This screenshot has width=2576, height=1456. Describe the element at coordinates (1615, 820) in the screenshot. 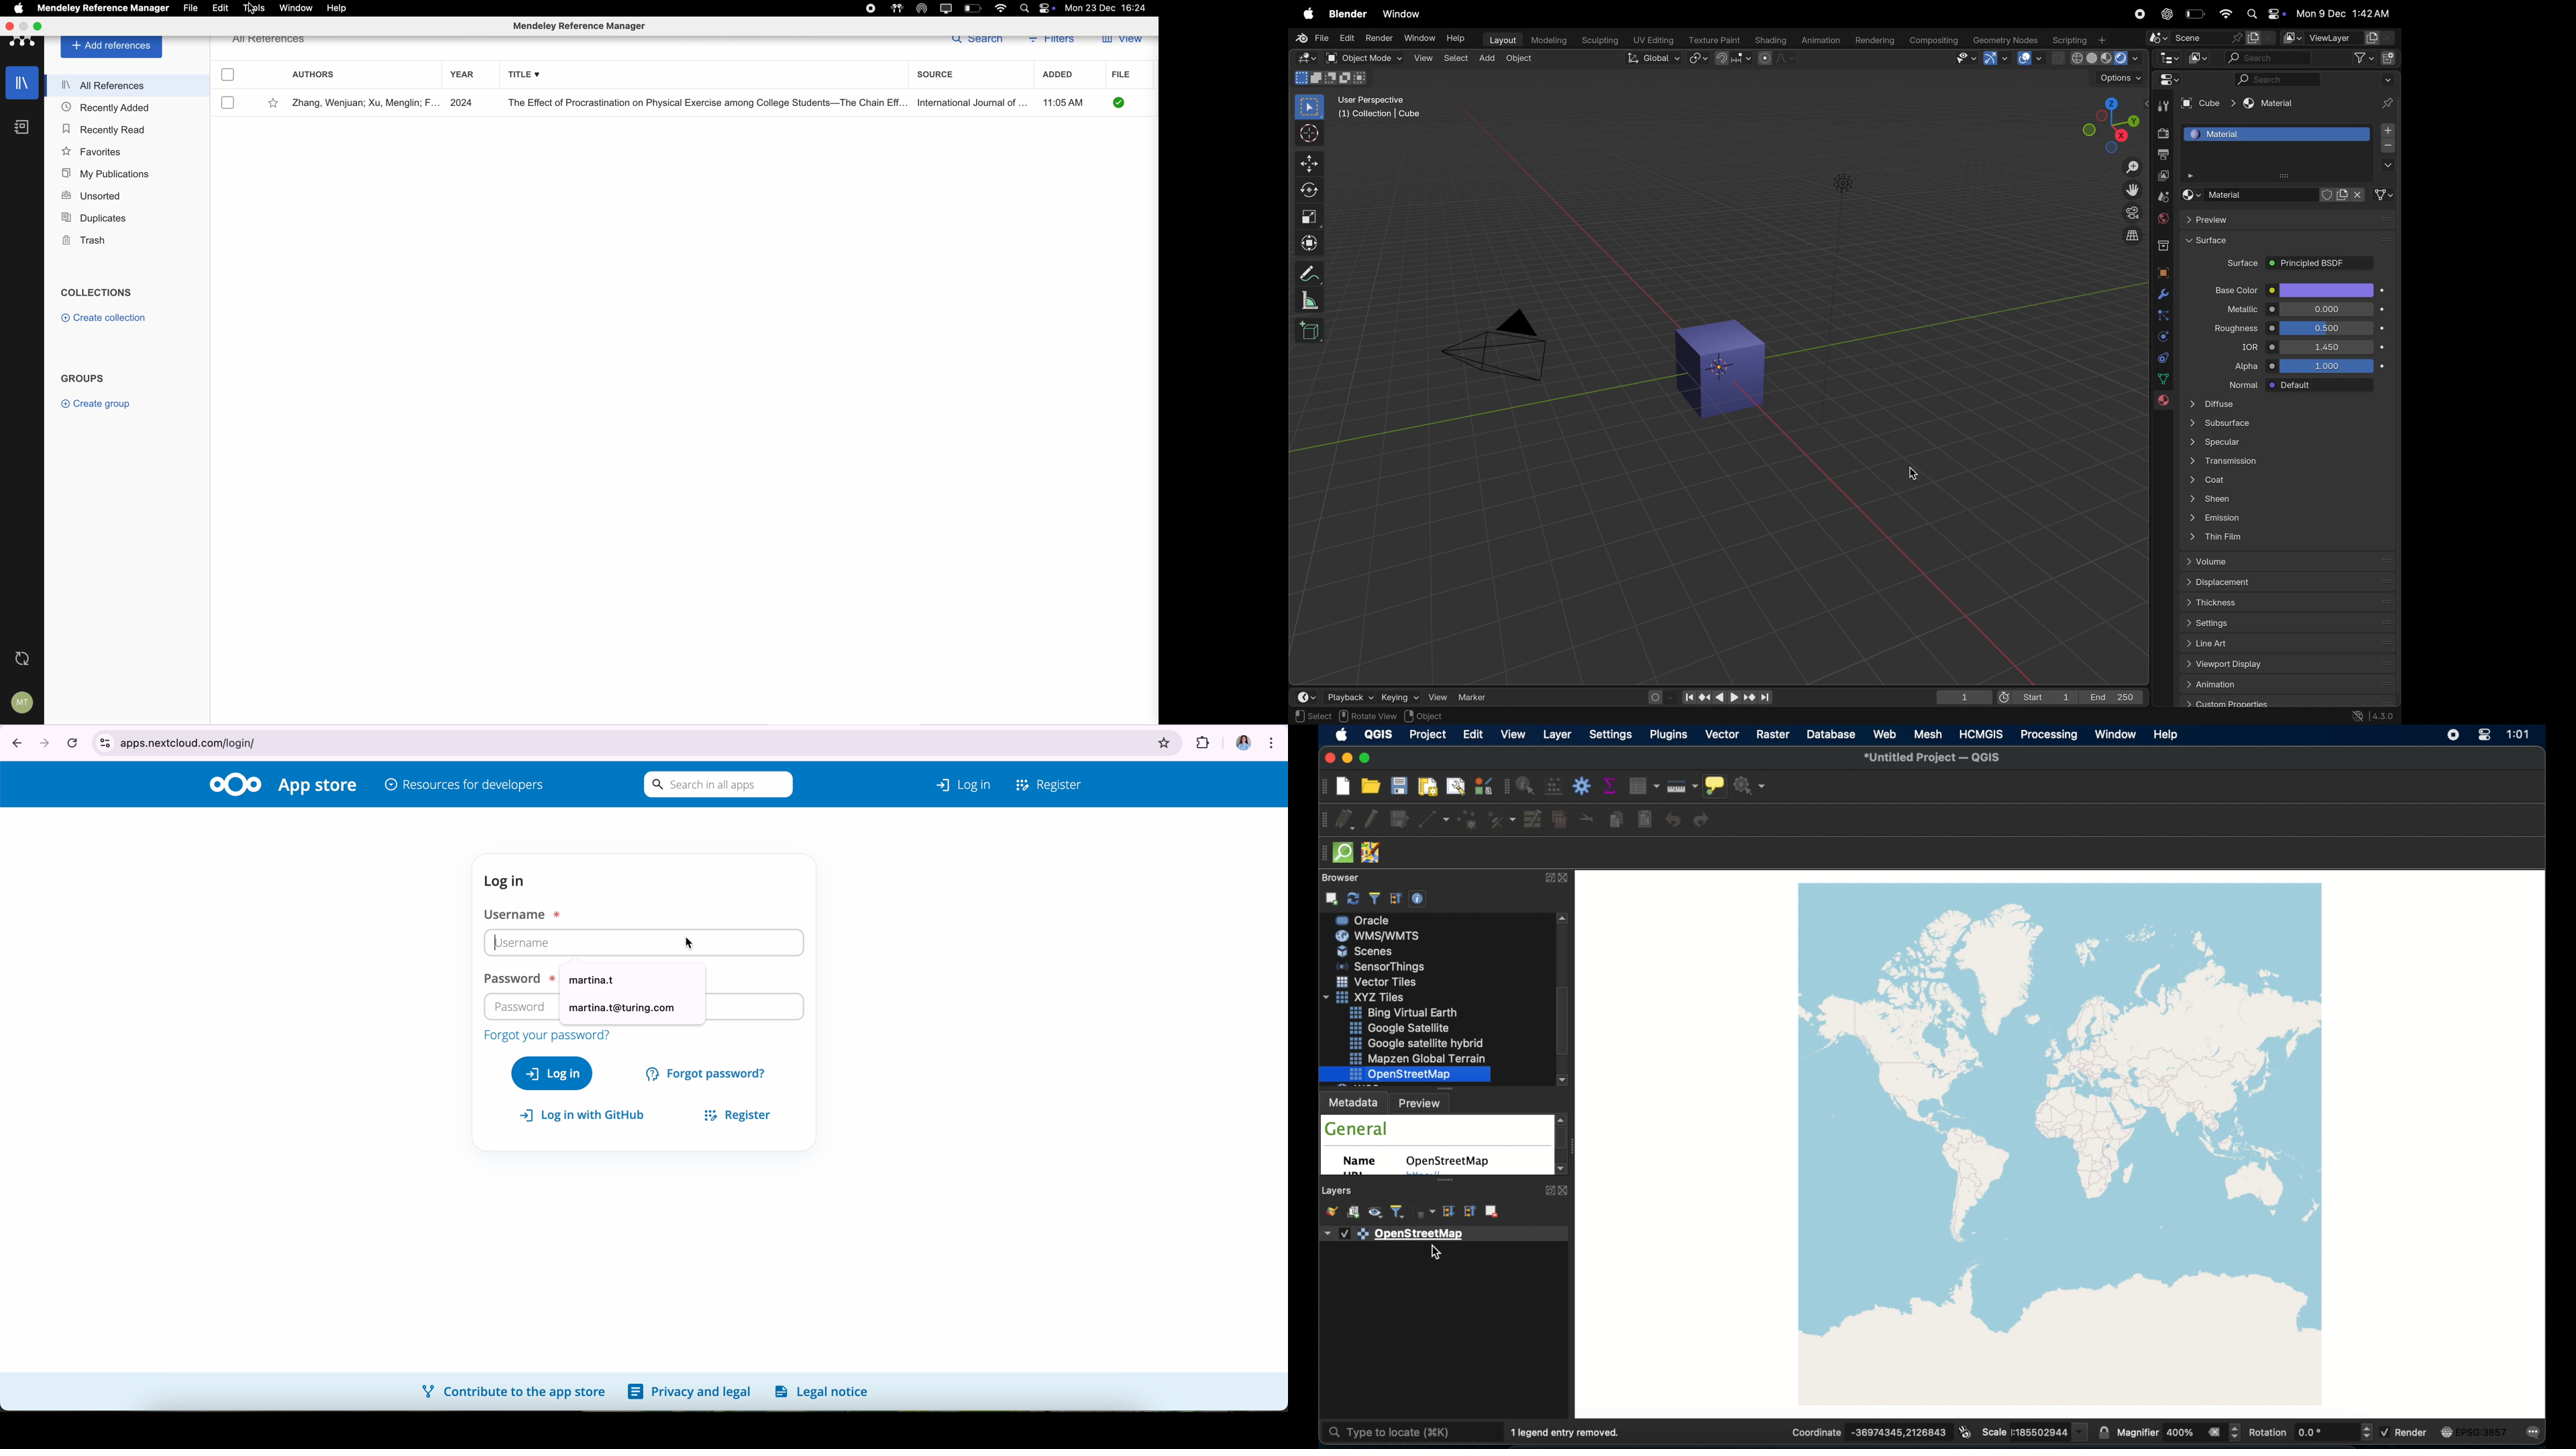

I see `copy features` at that location.